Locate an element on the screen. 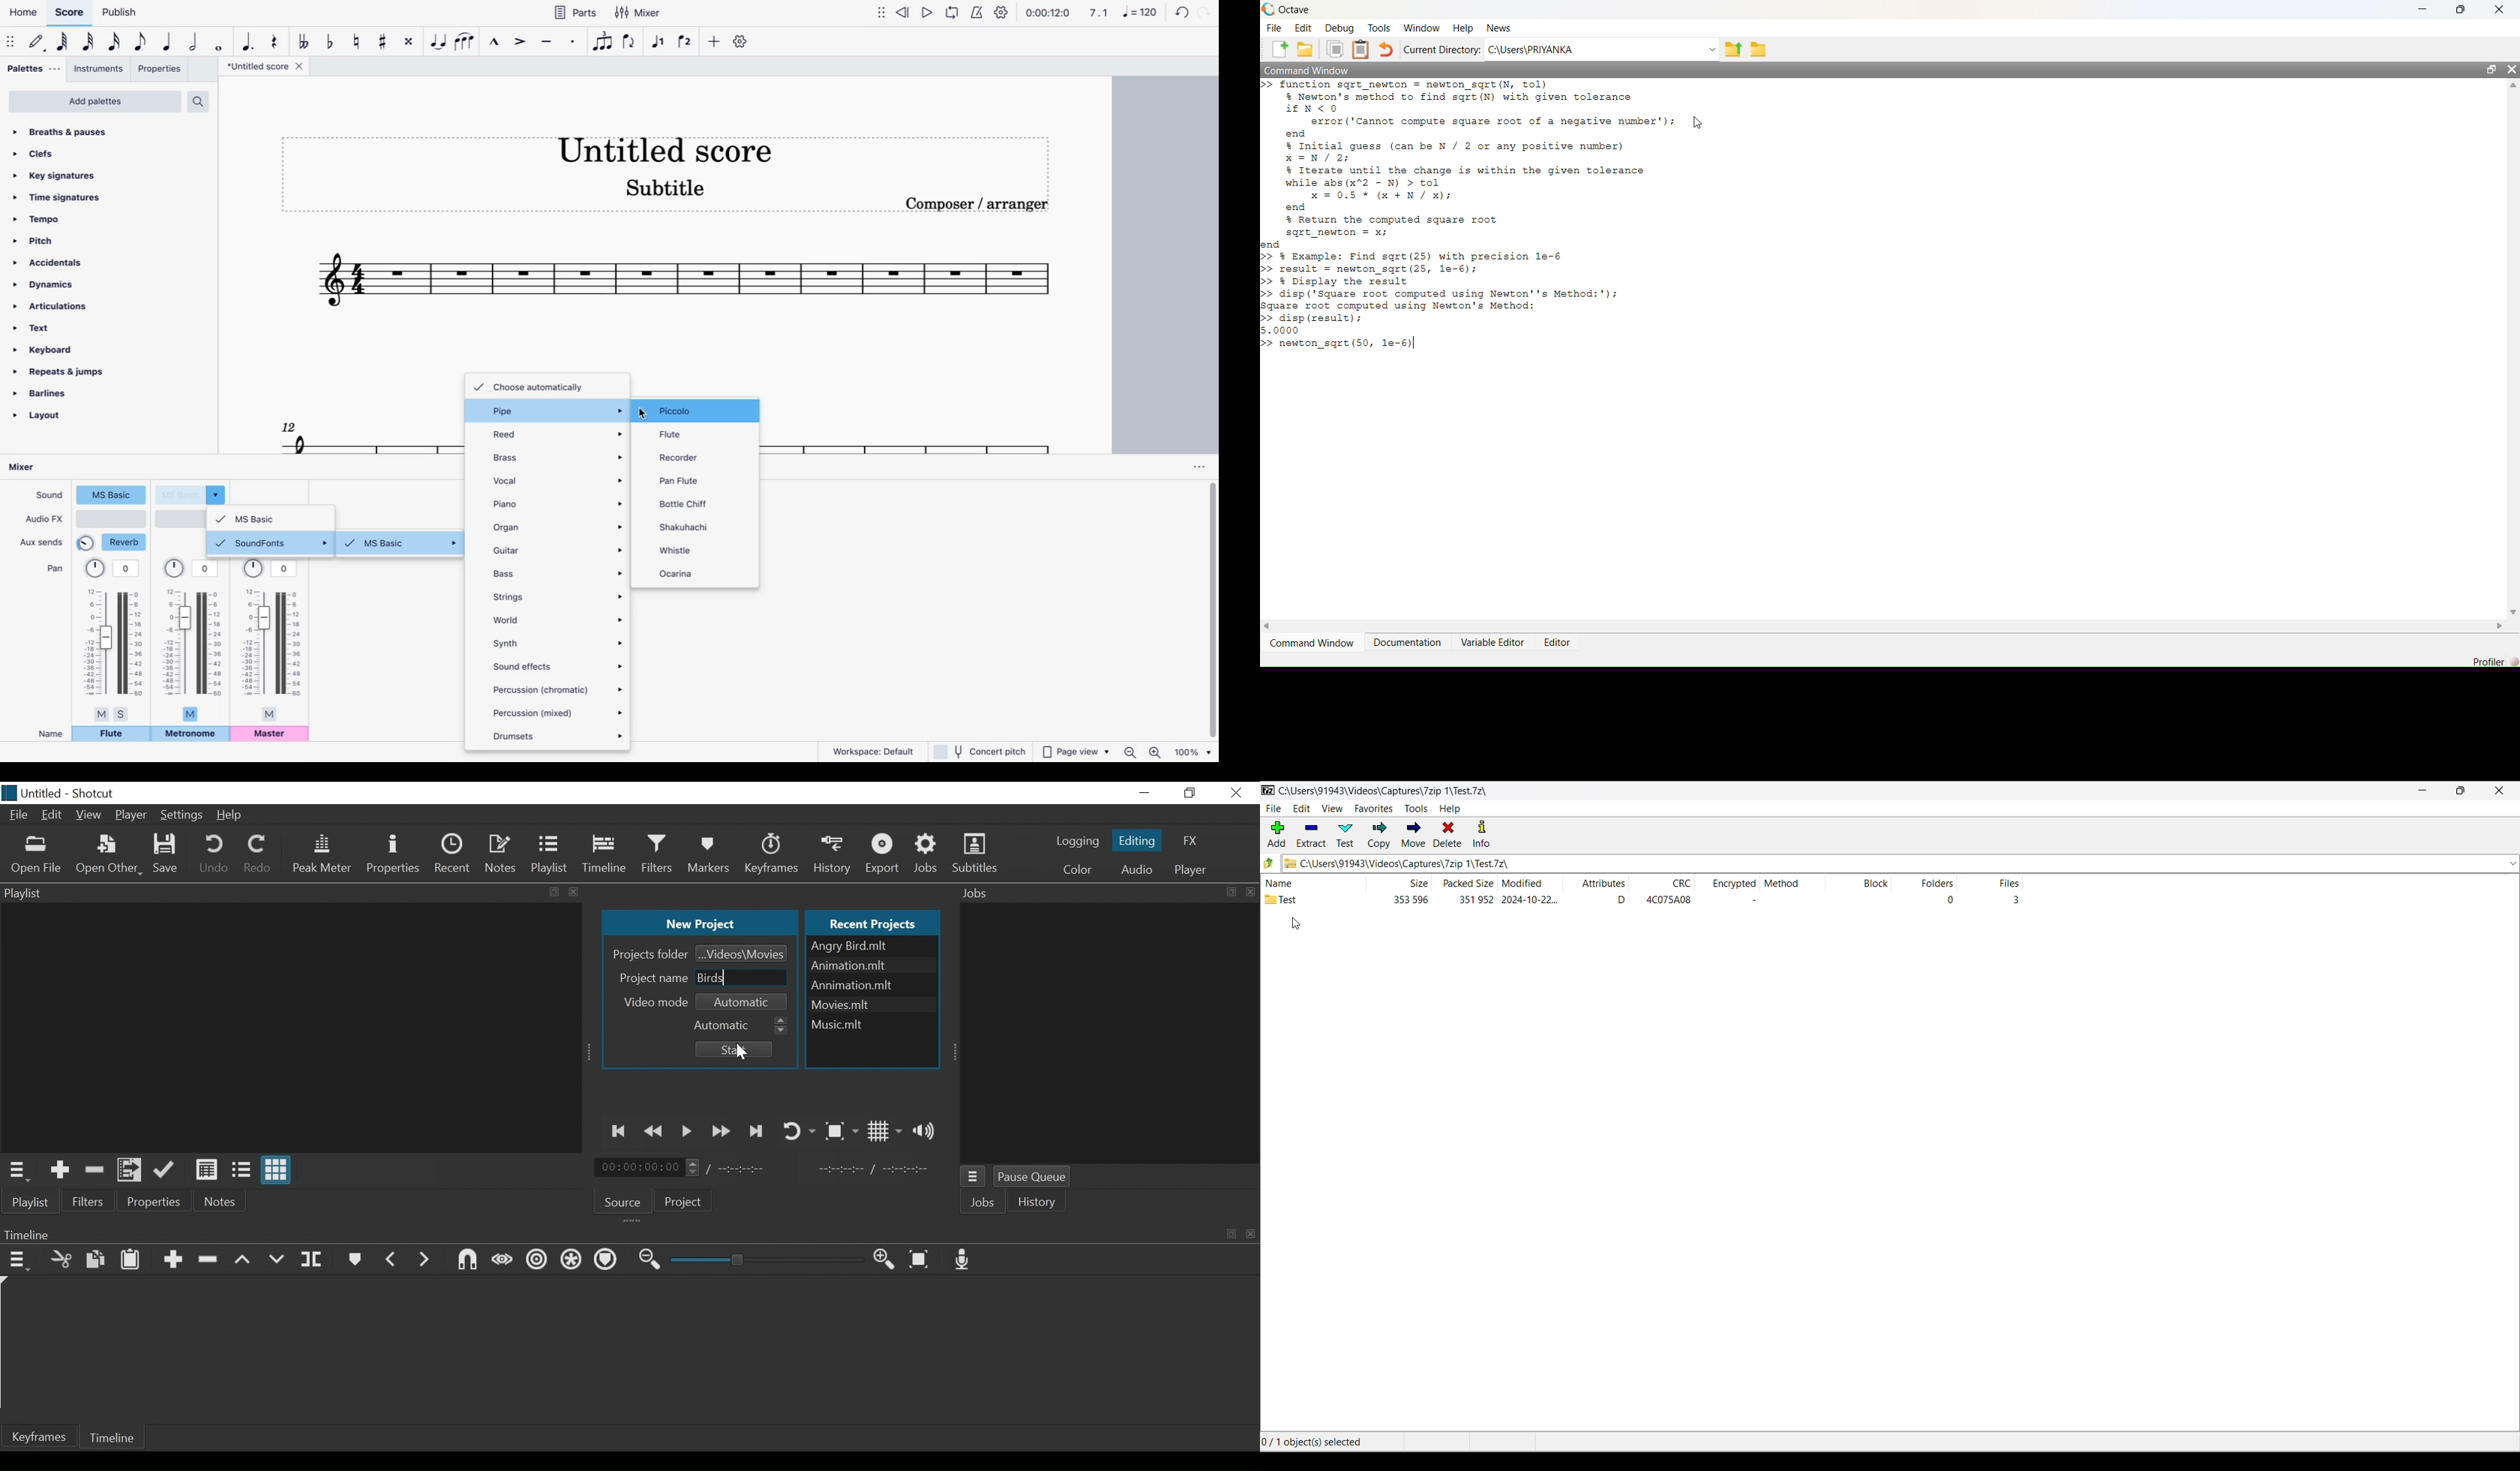  aux sends is located at coordinates (44, 541).